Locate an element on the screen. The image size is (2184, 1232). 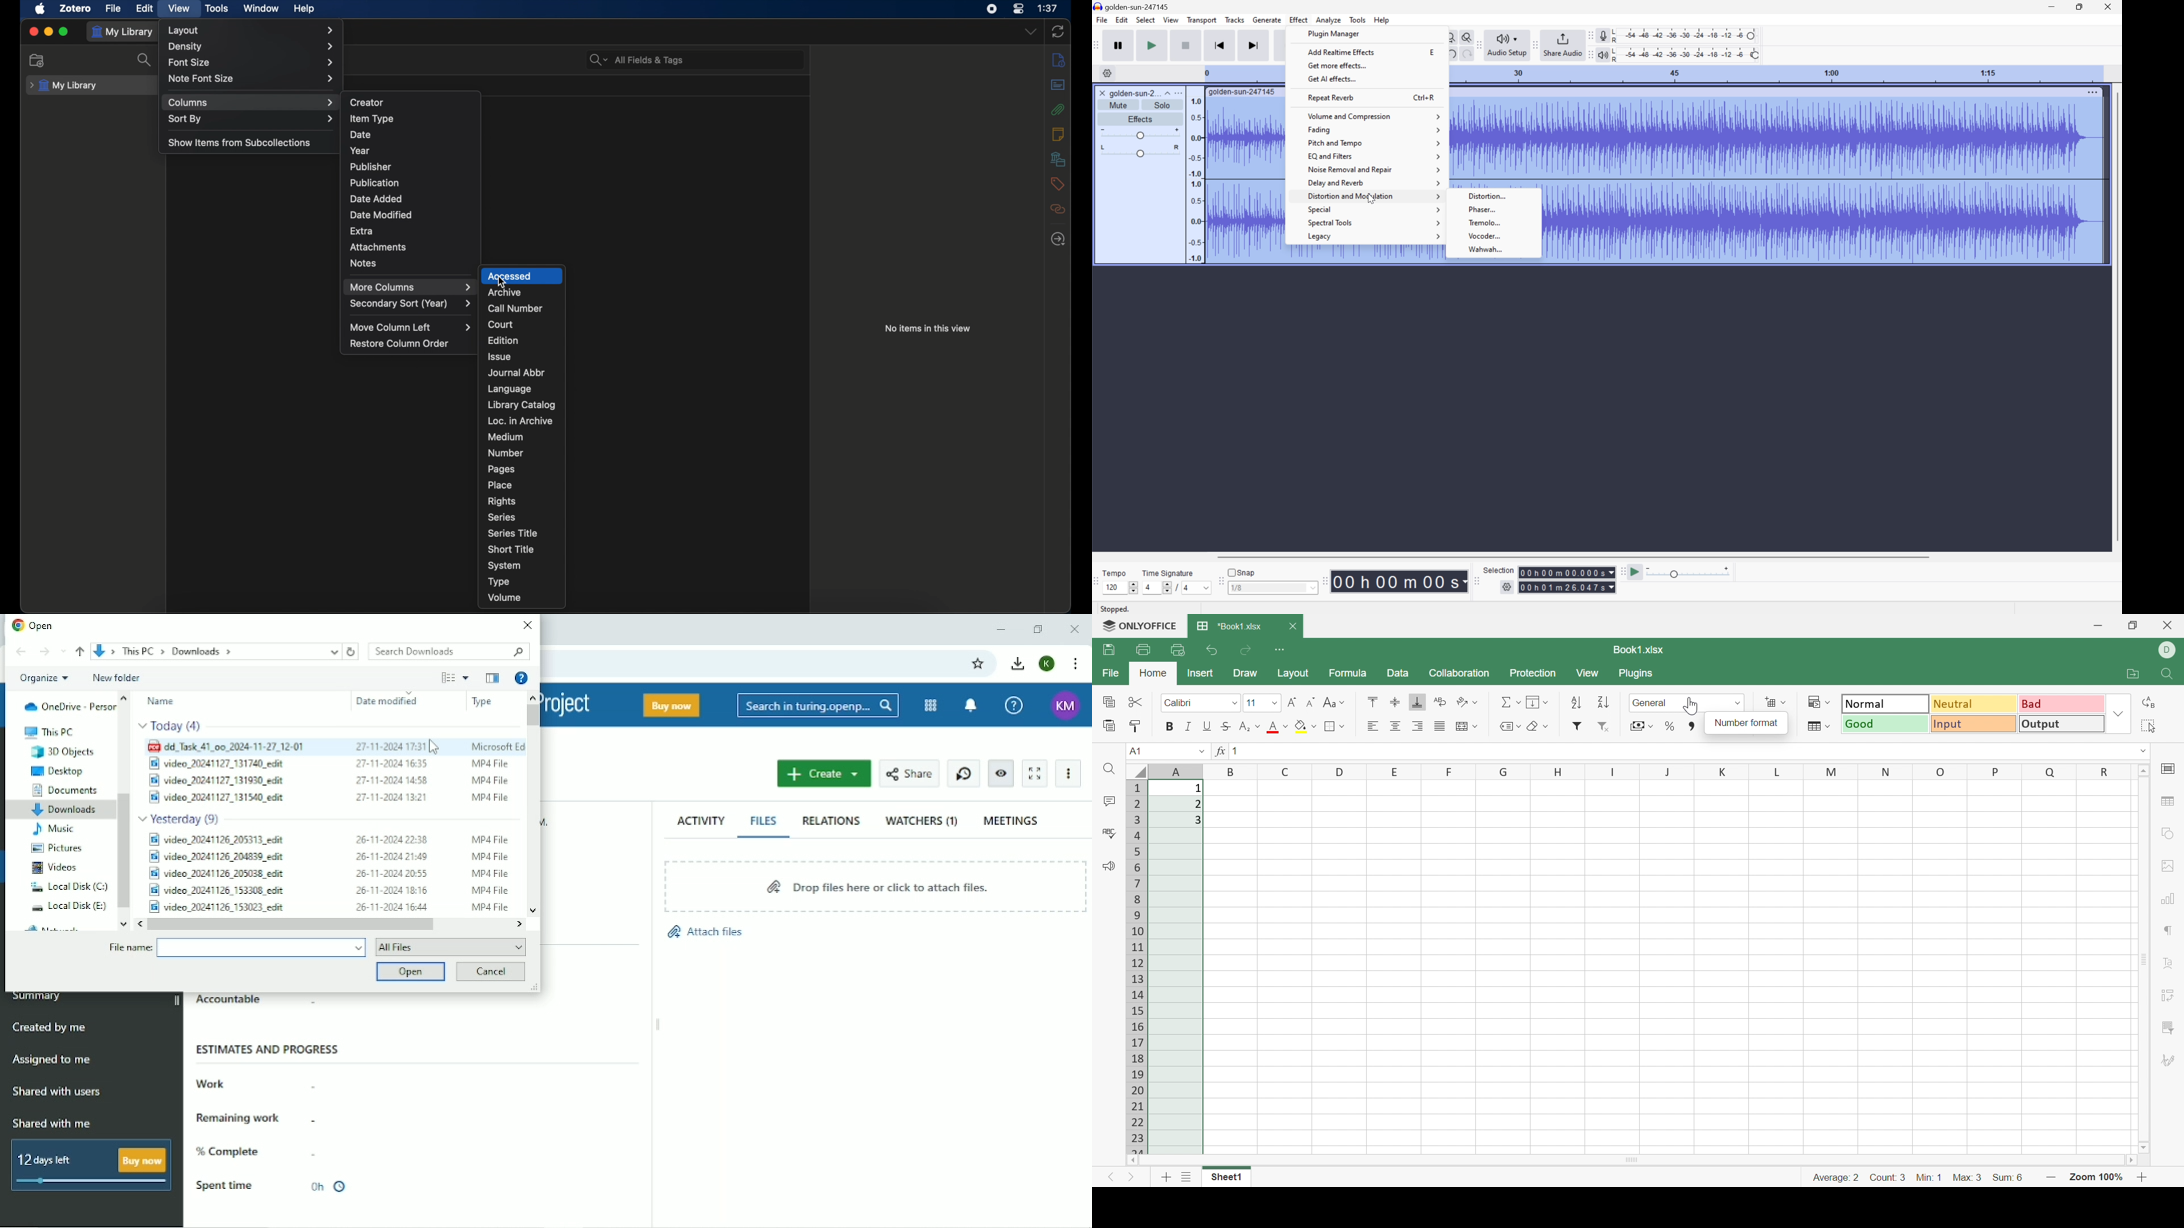
edition is located at coordinates (505, 340).